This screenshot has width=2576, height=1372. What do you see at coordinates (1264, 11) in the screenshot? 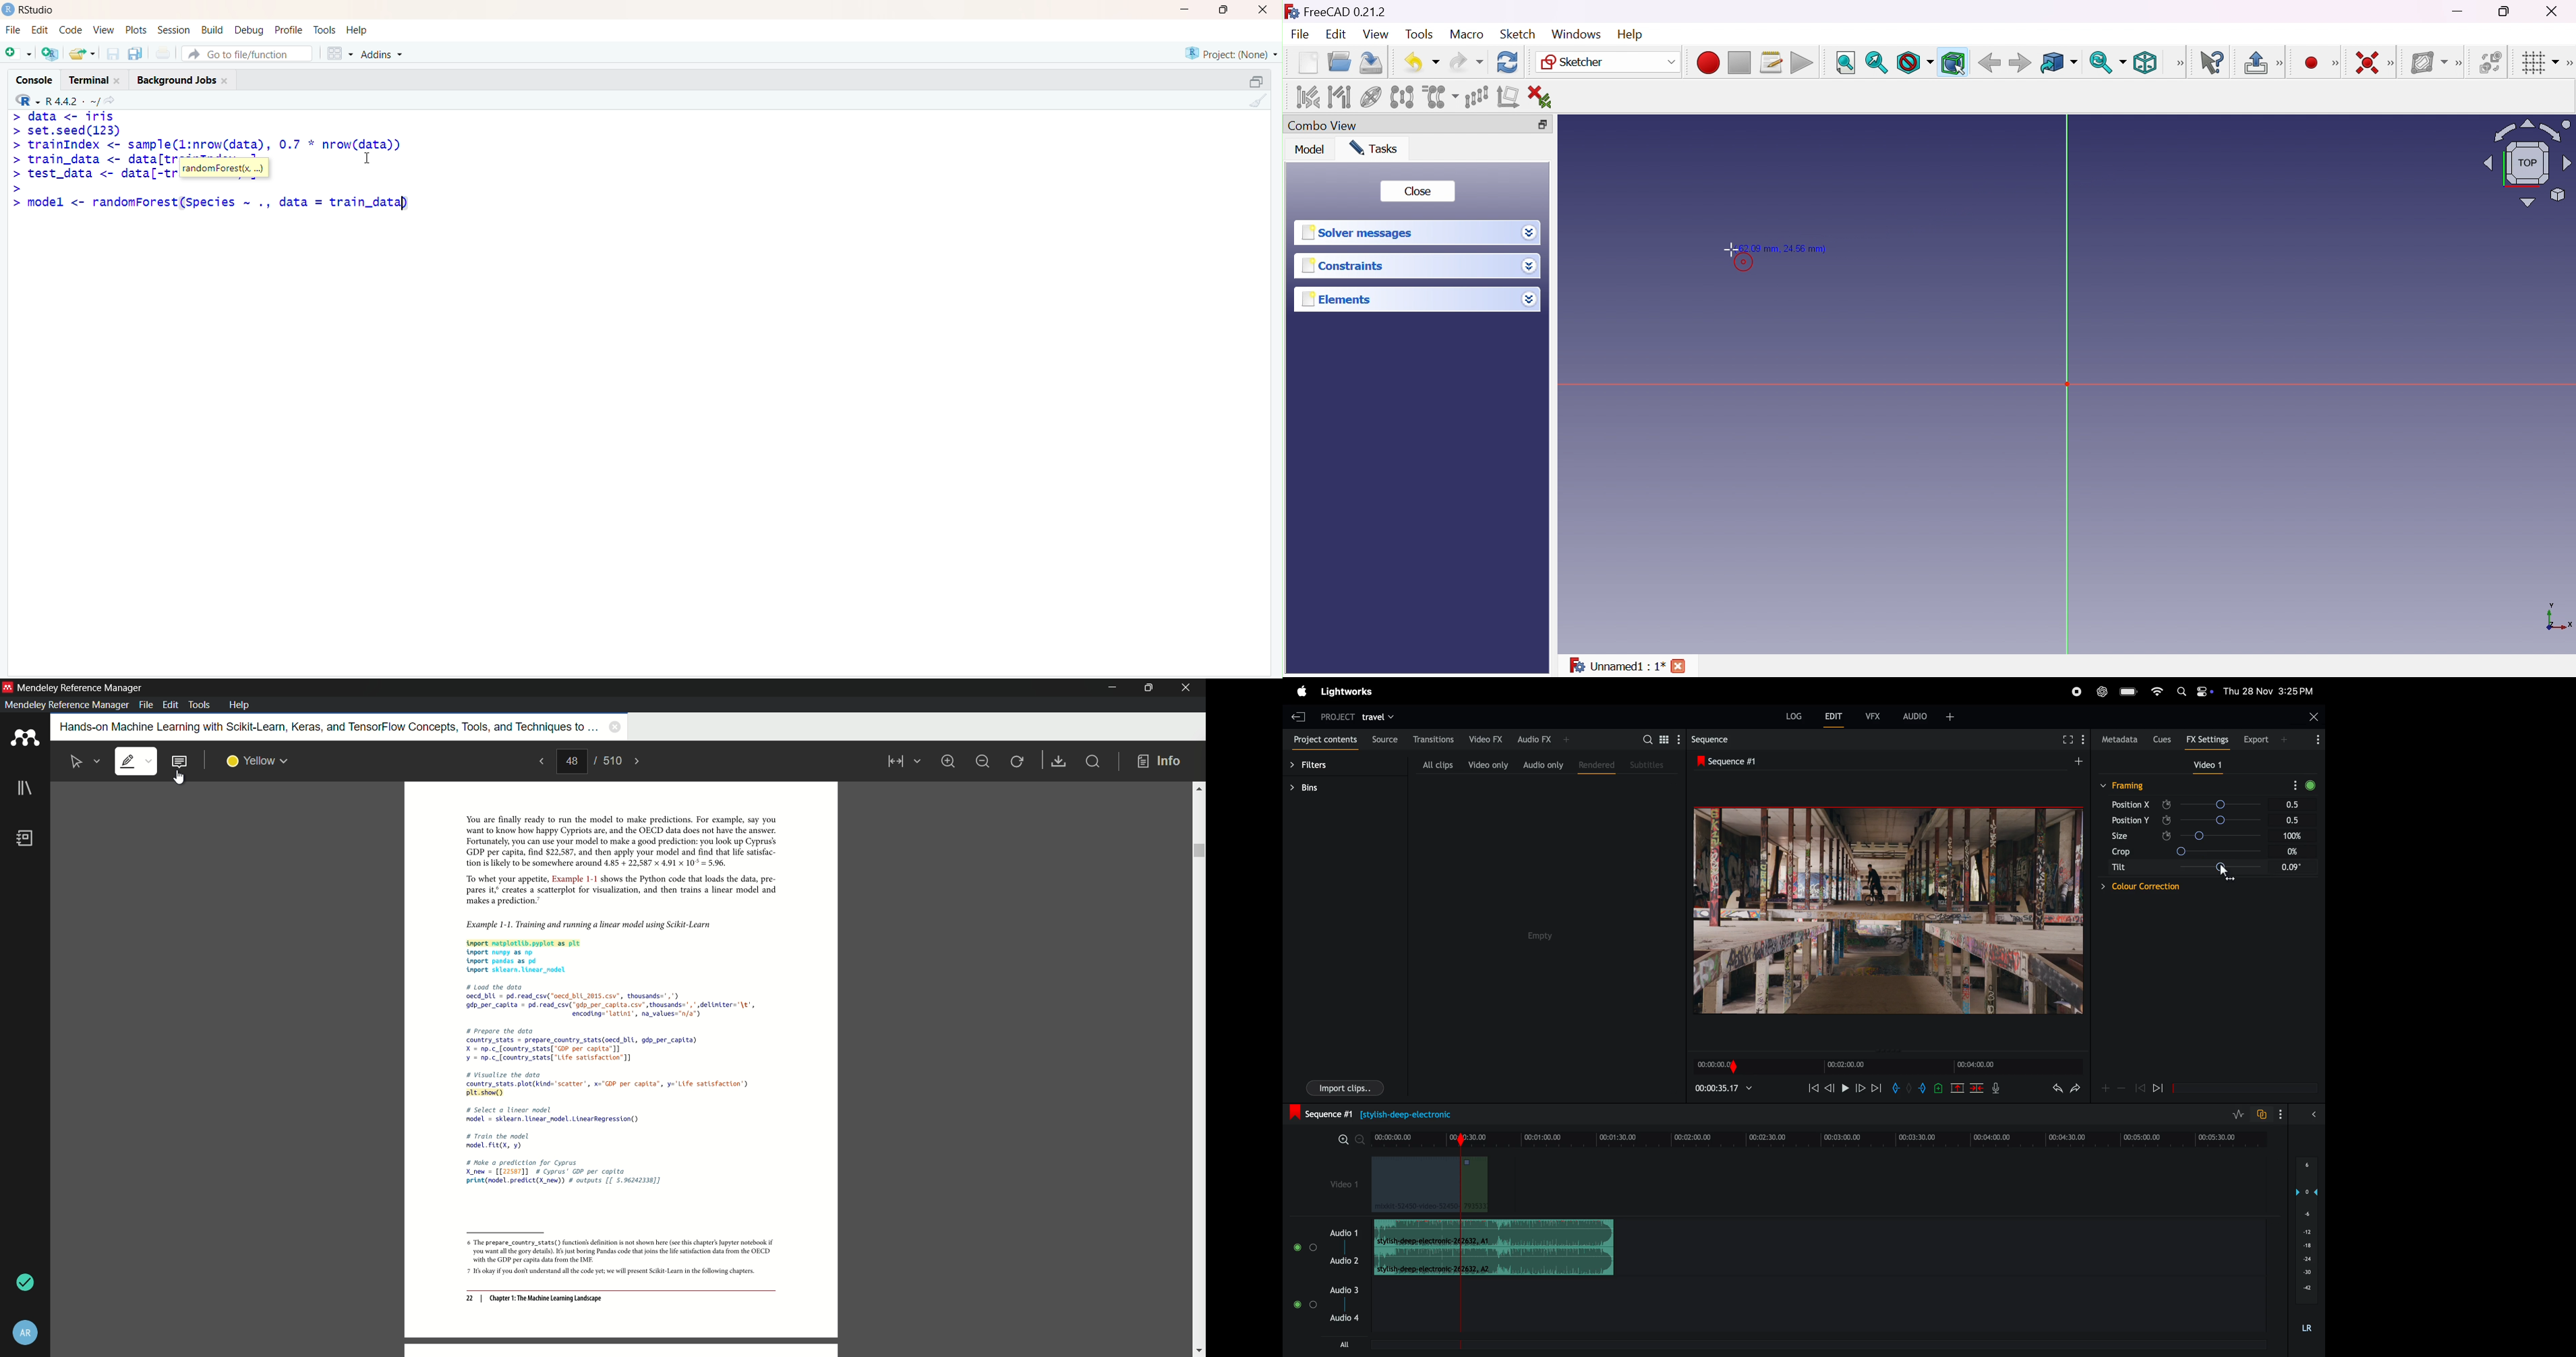
I see `Close` at bounding box center [1264, 11].